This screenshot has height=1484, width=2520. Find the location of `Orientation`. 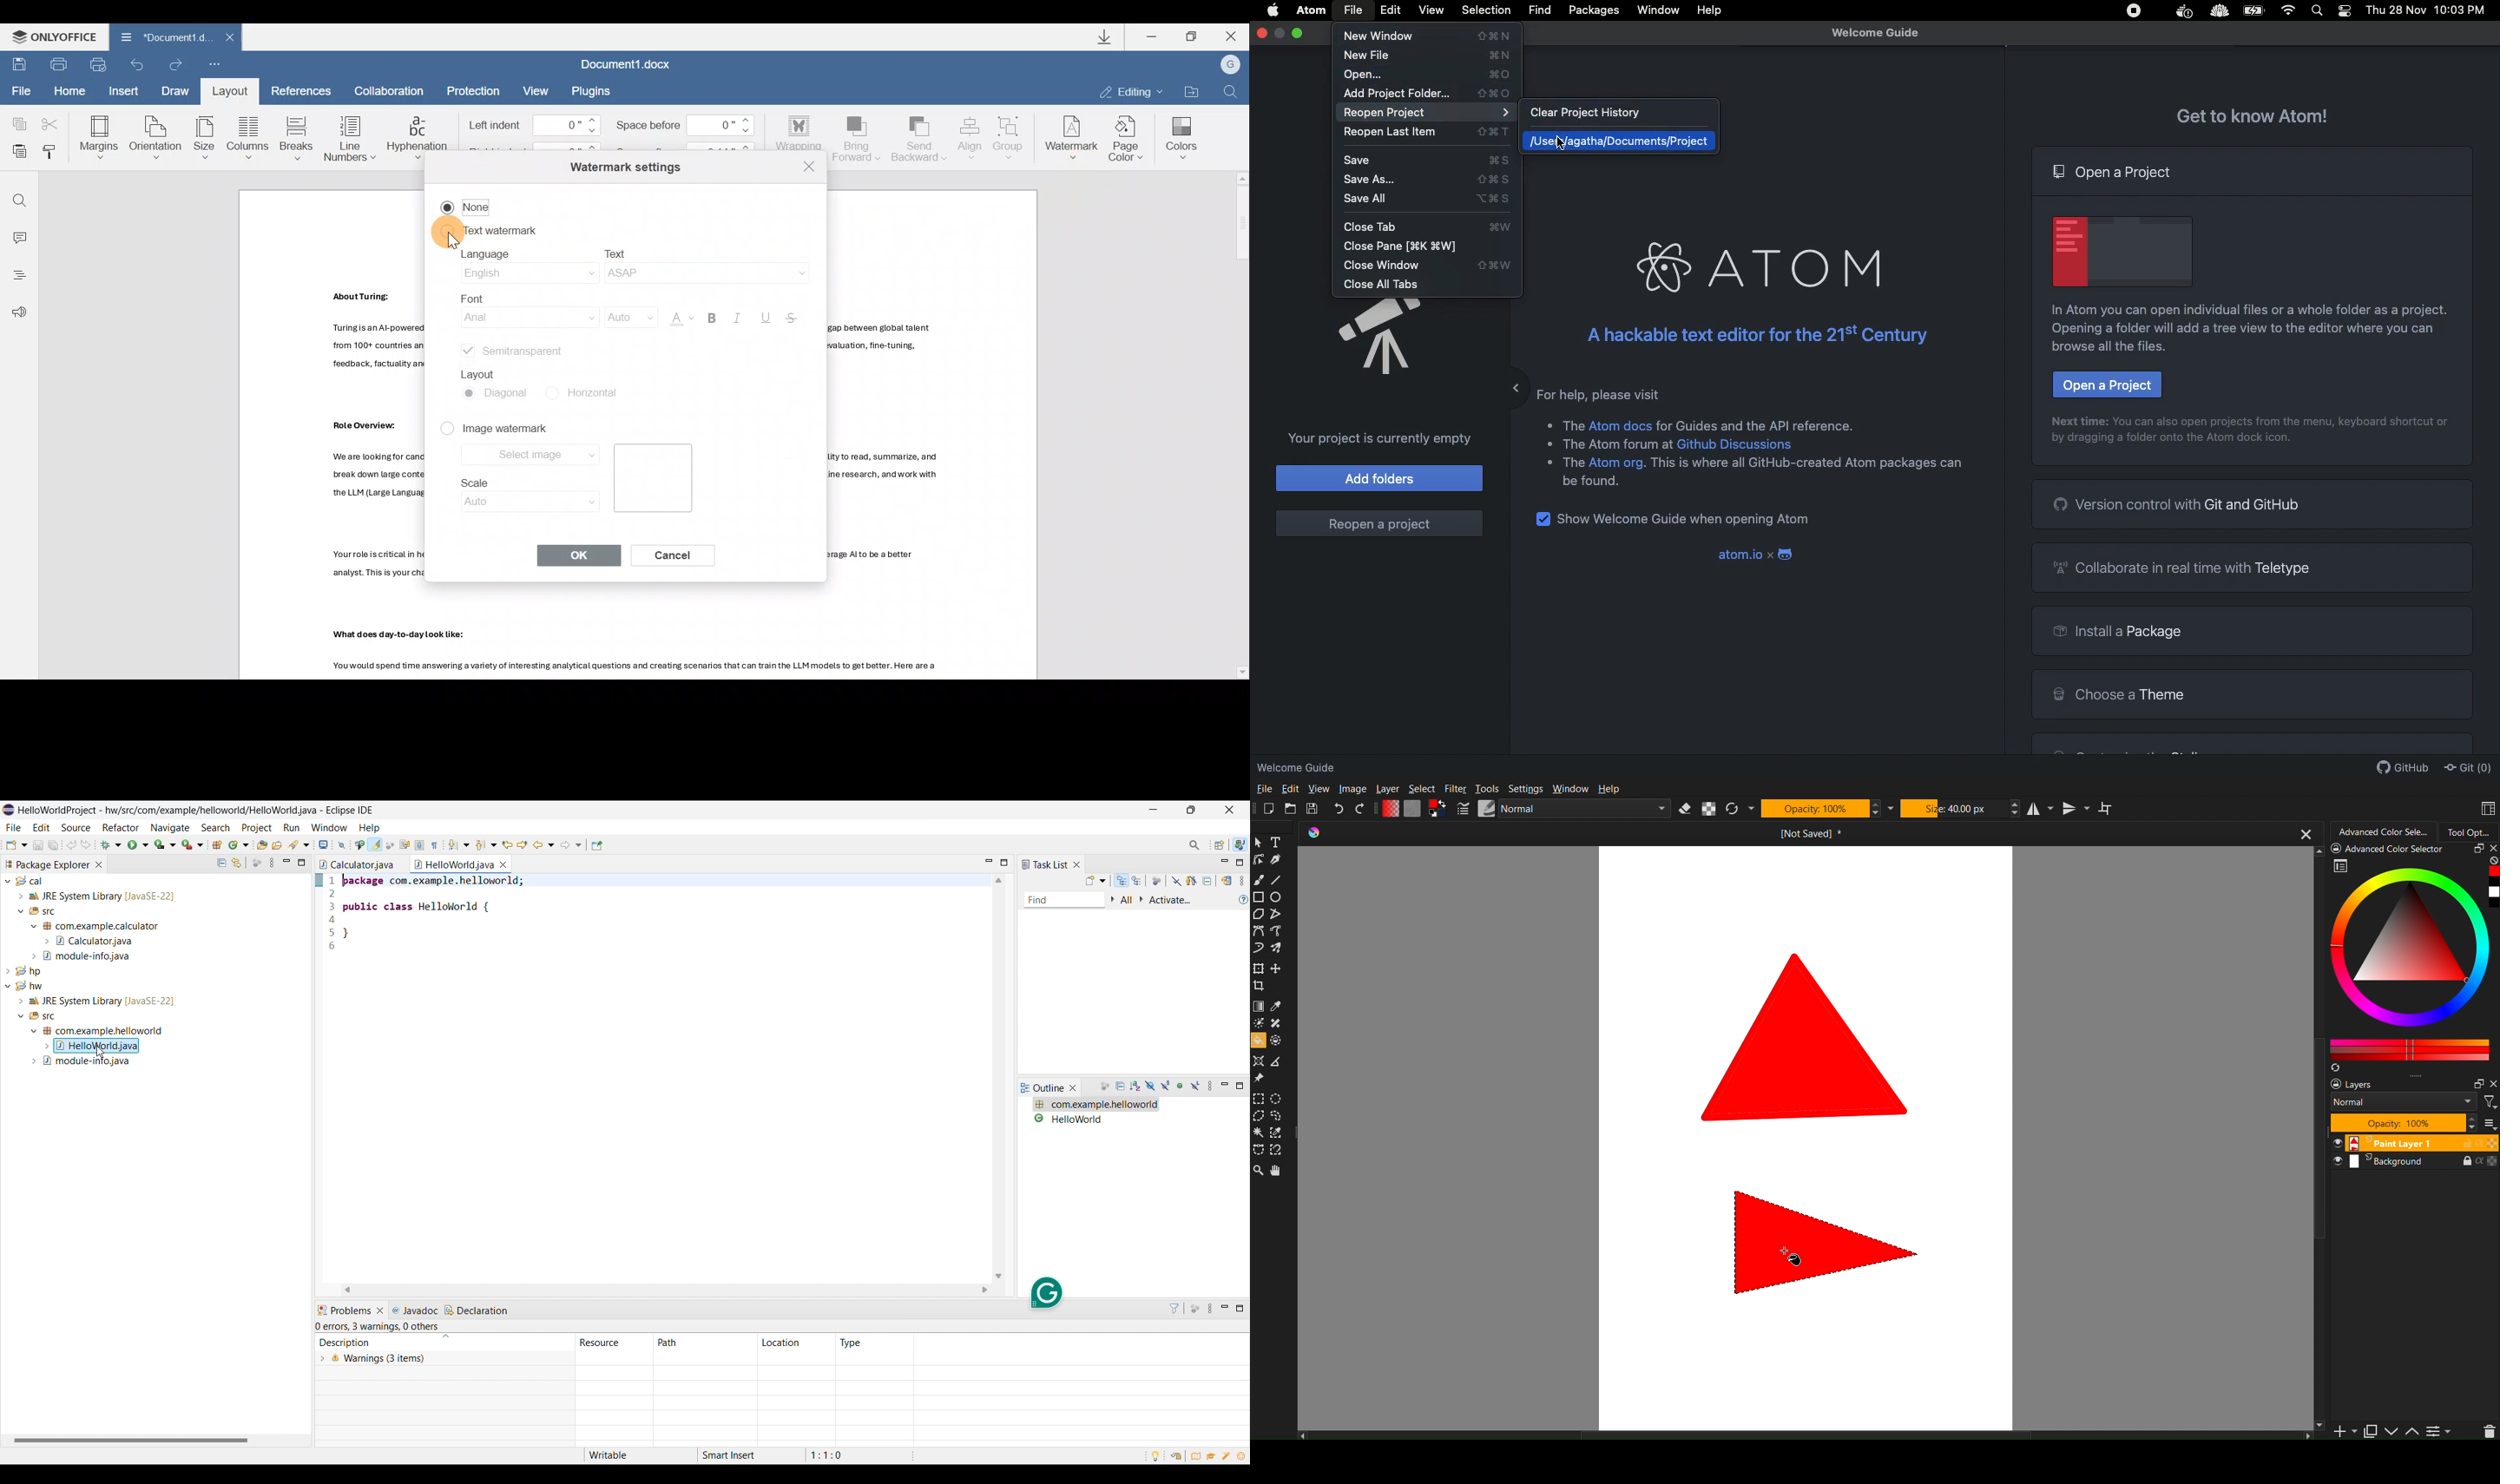

Orientation is located at coordinates (157, 136).